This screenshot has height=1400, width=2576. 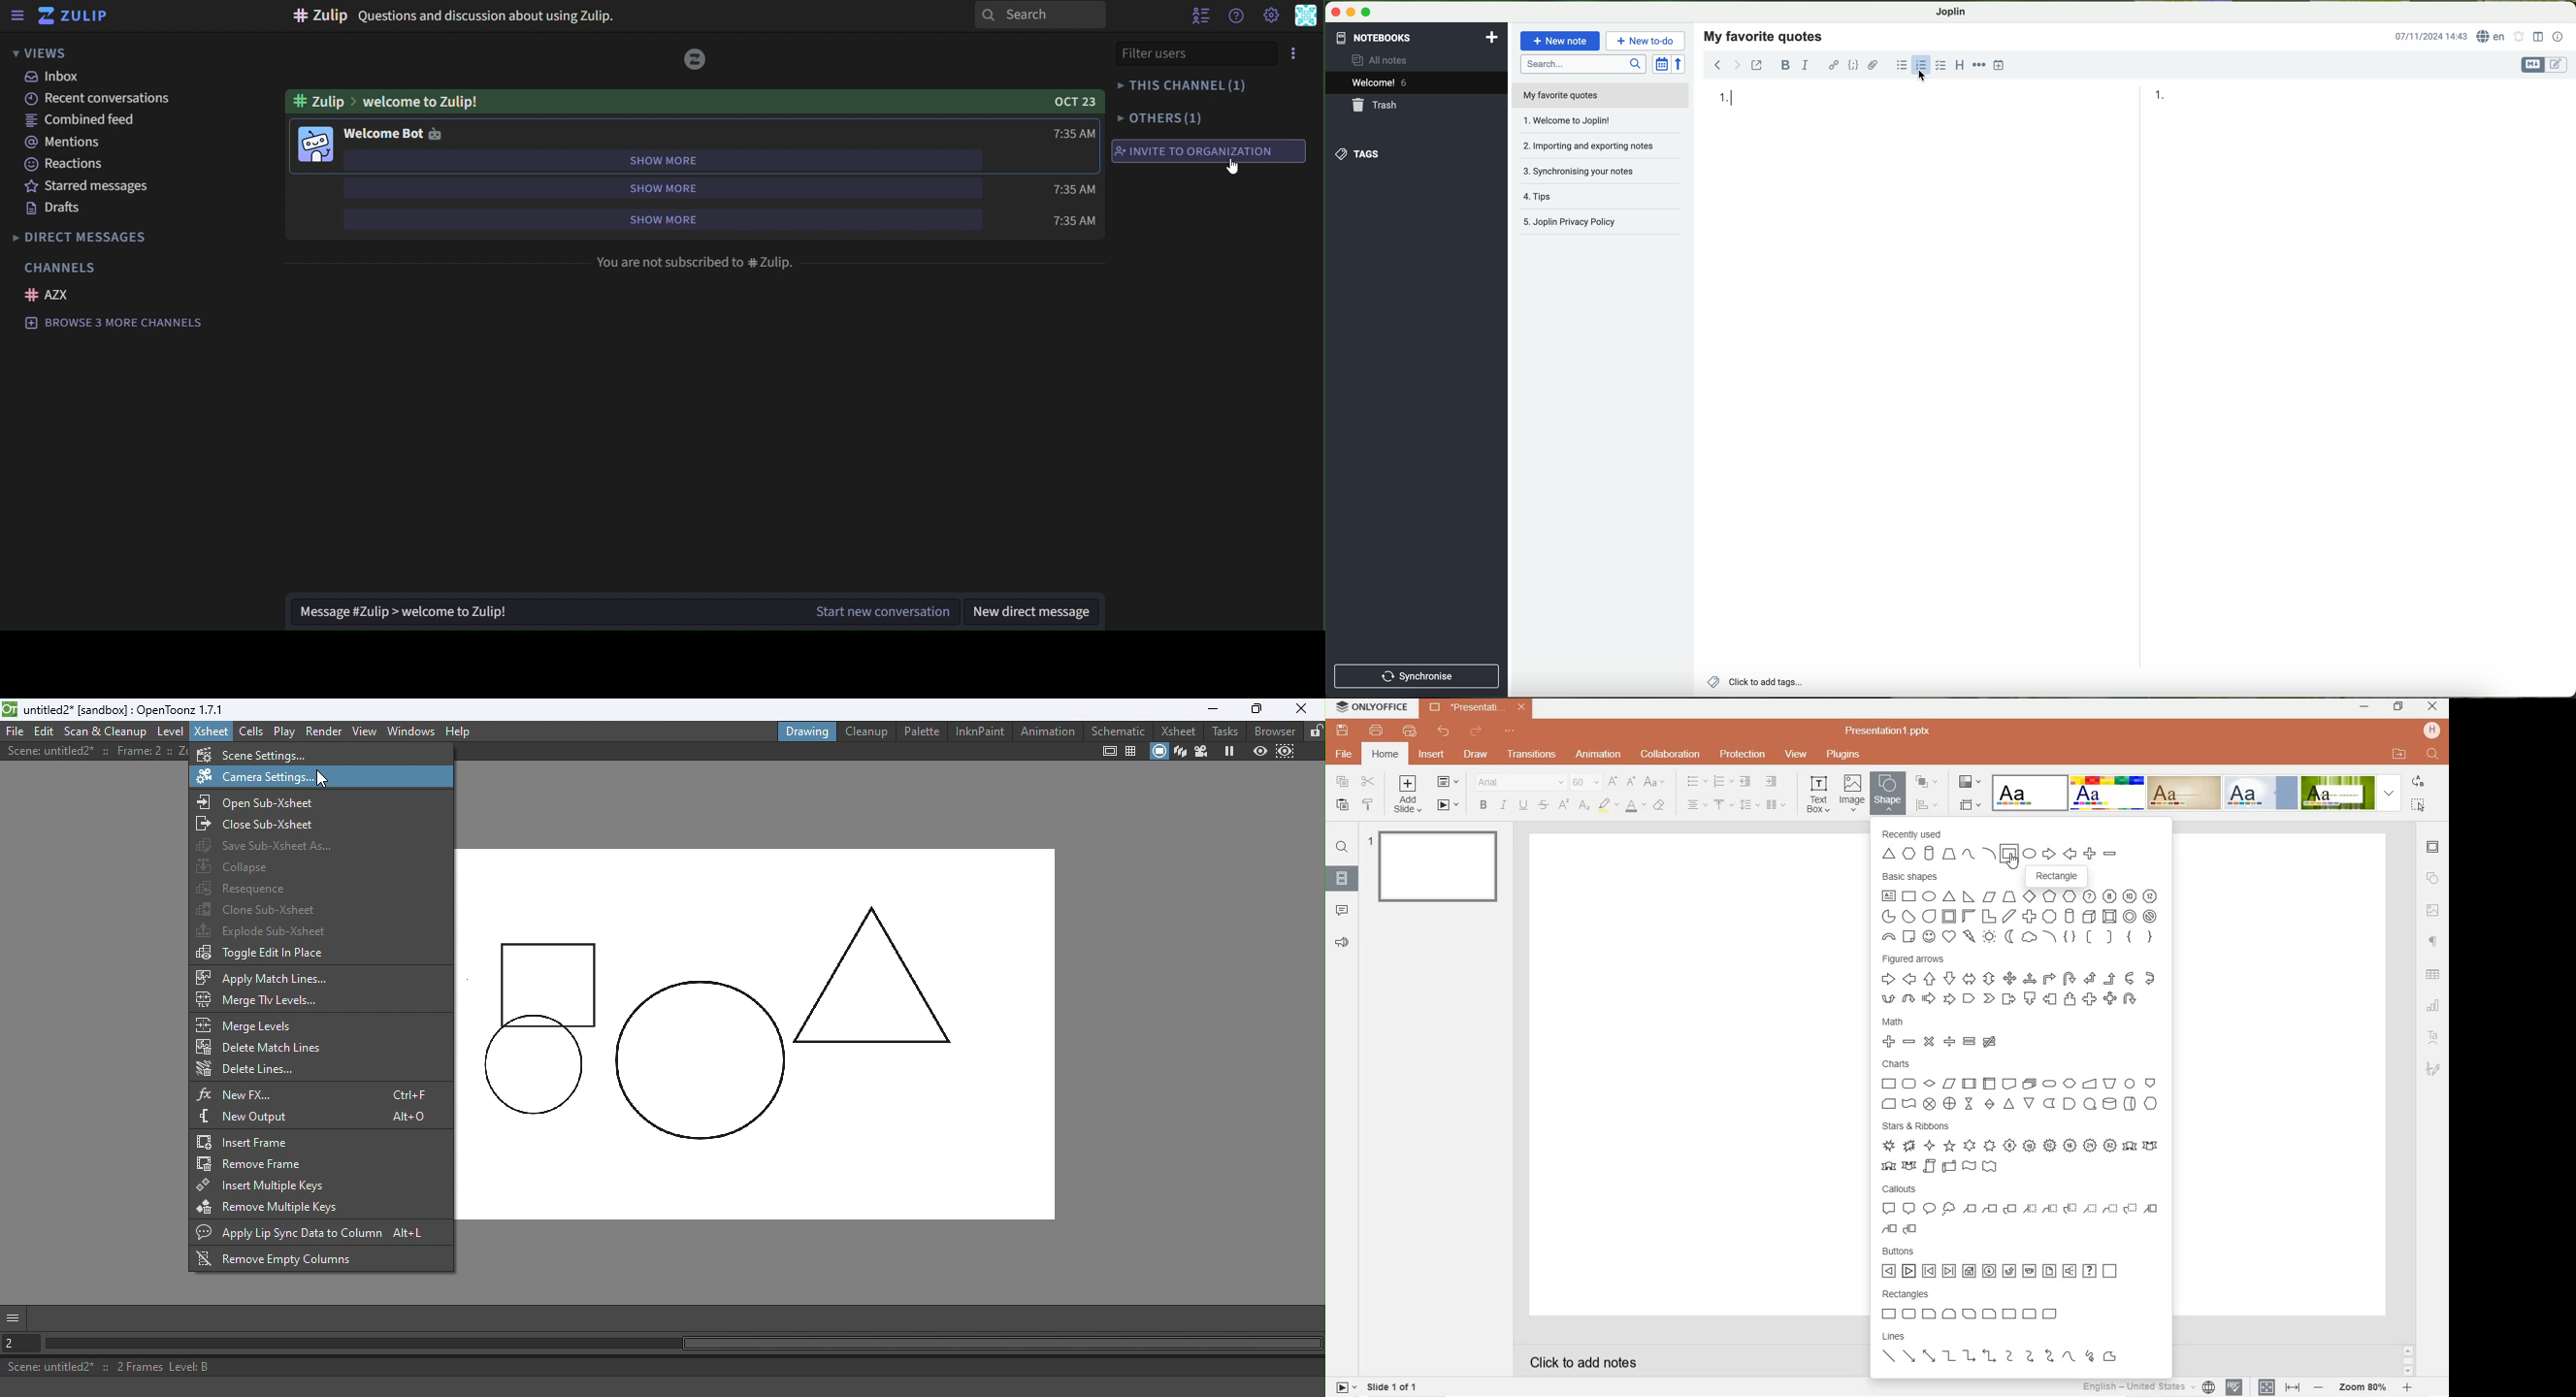 What do you see at coordinates (1980, 65) in the screenshot?
I see `horizontal rule` at bounding box center [1980, 65].